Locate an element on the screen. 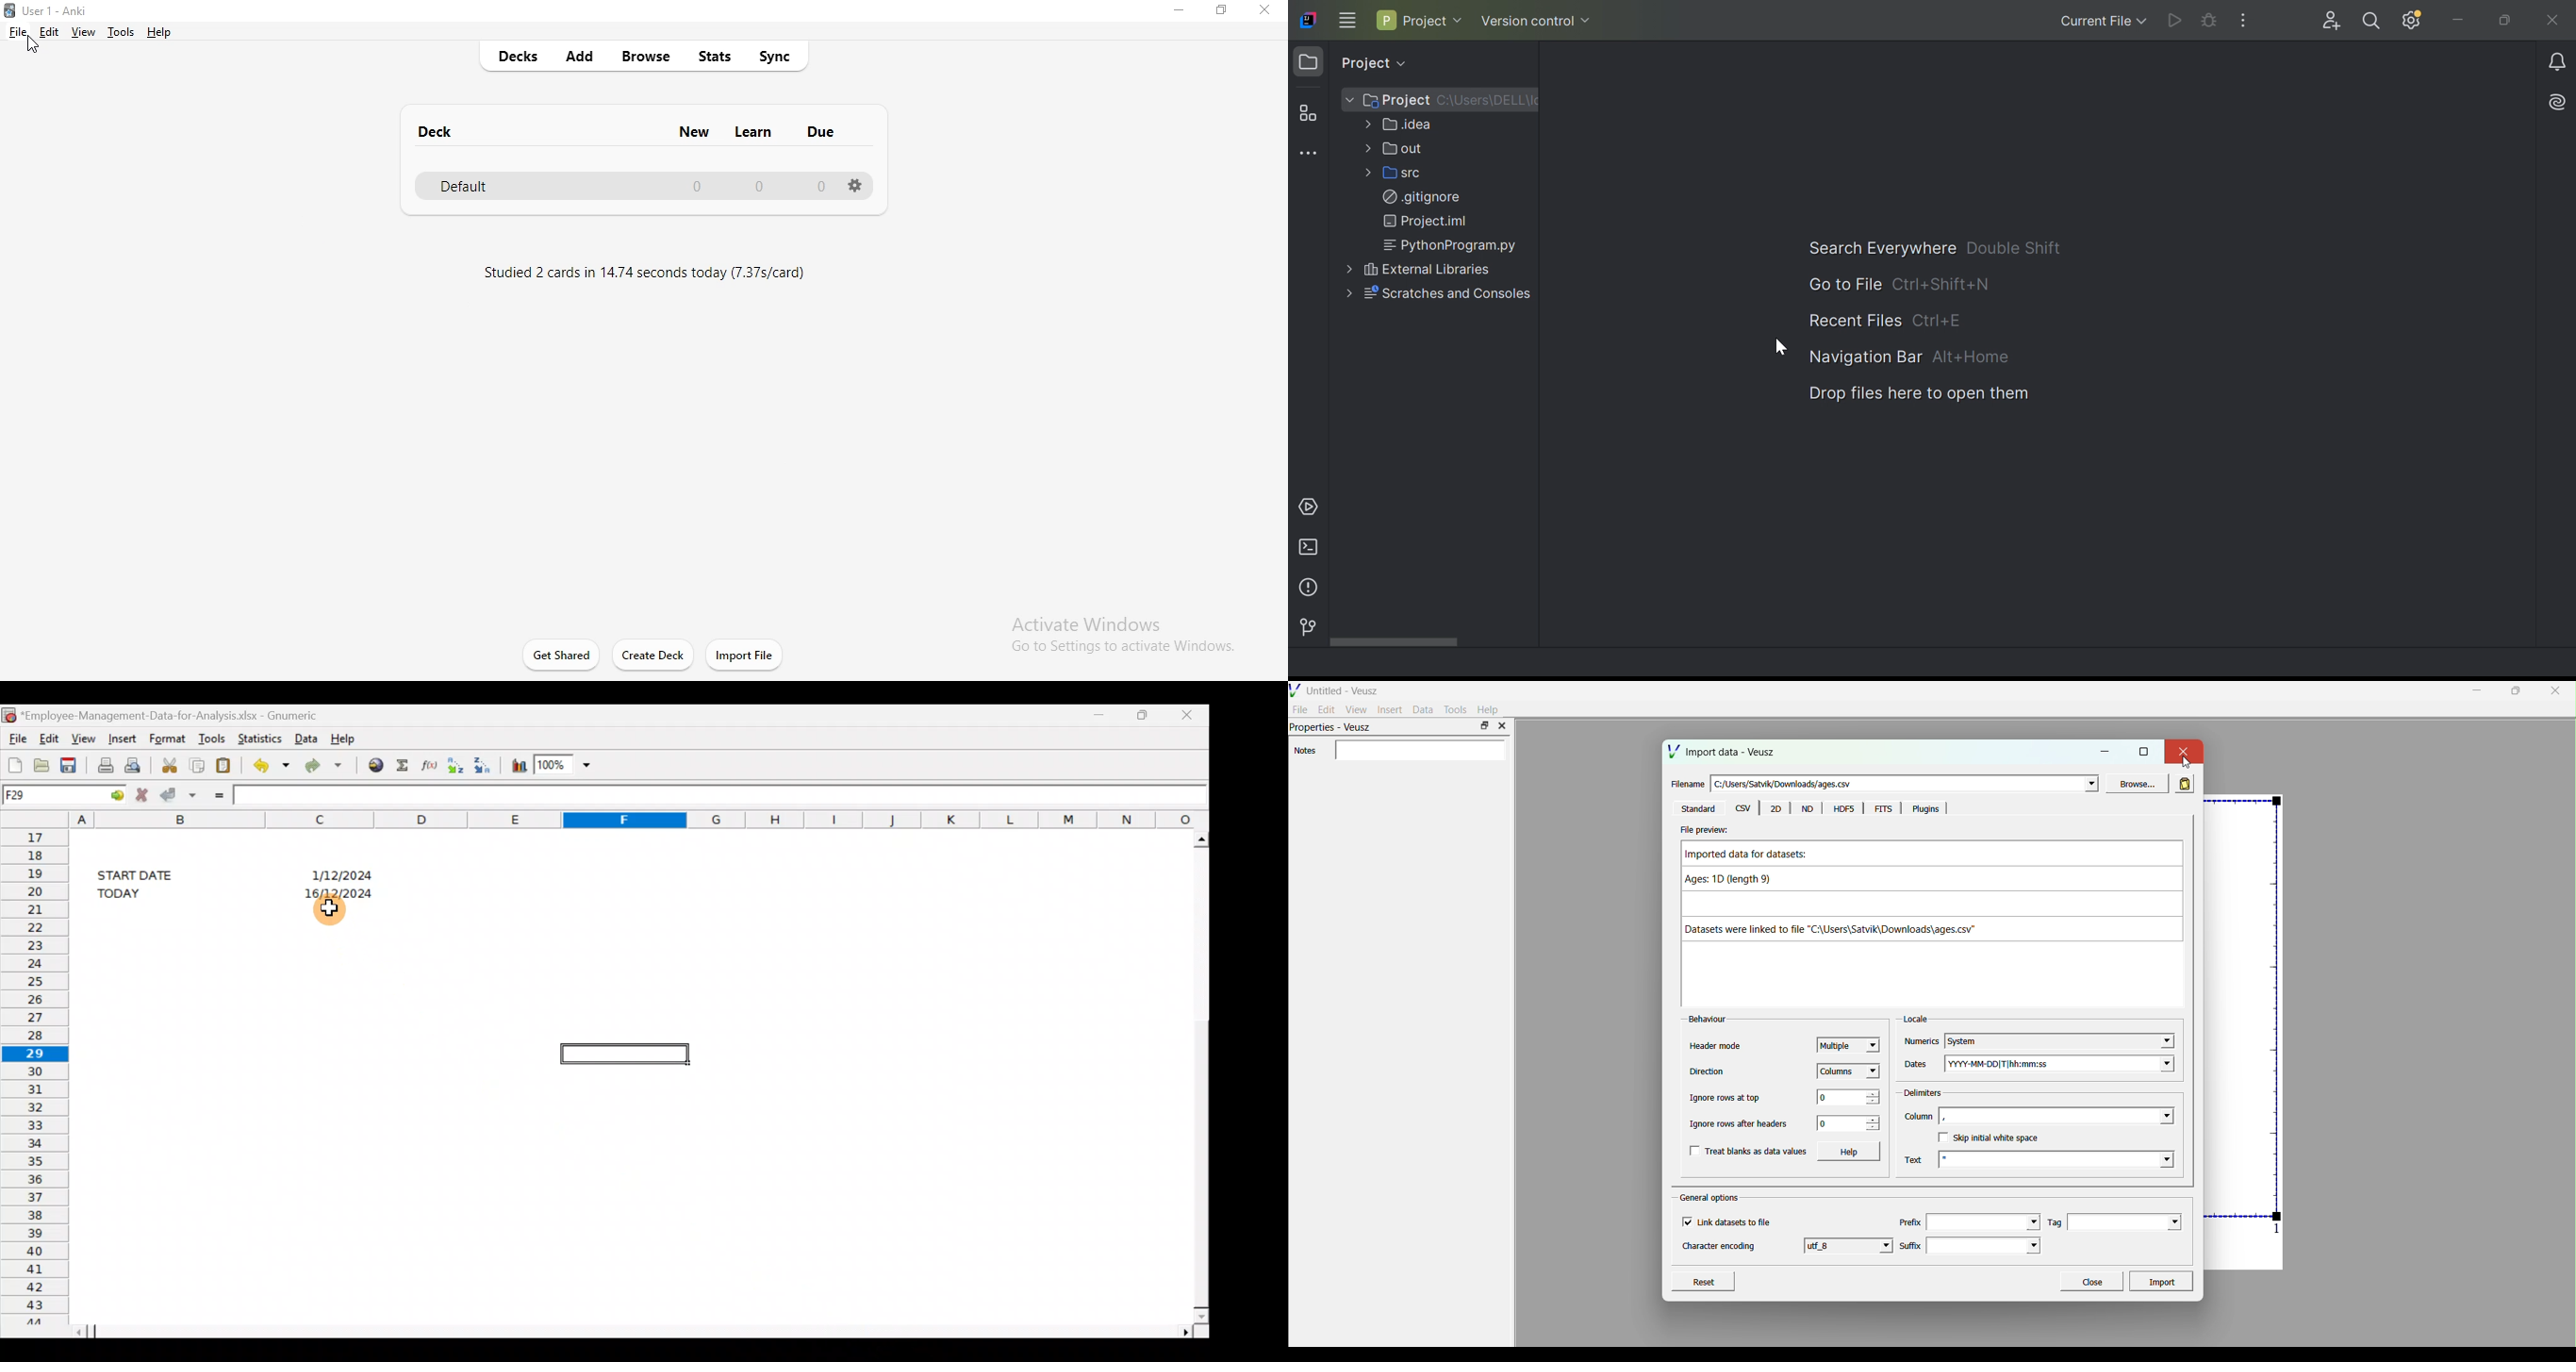  add is located at coordinates (584, 56).